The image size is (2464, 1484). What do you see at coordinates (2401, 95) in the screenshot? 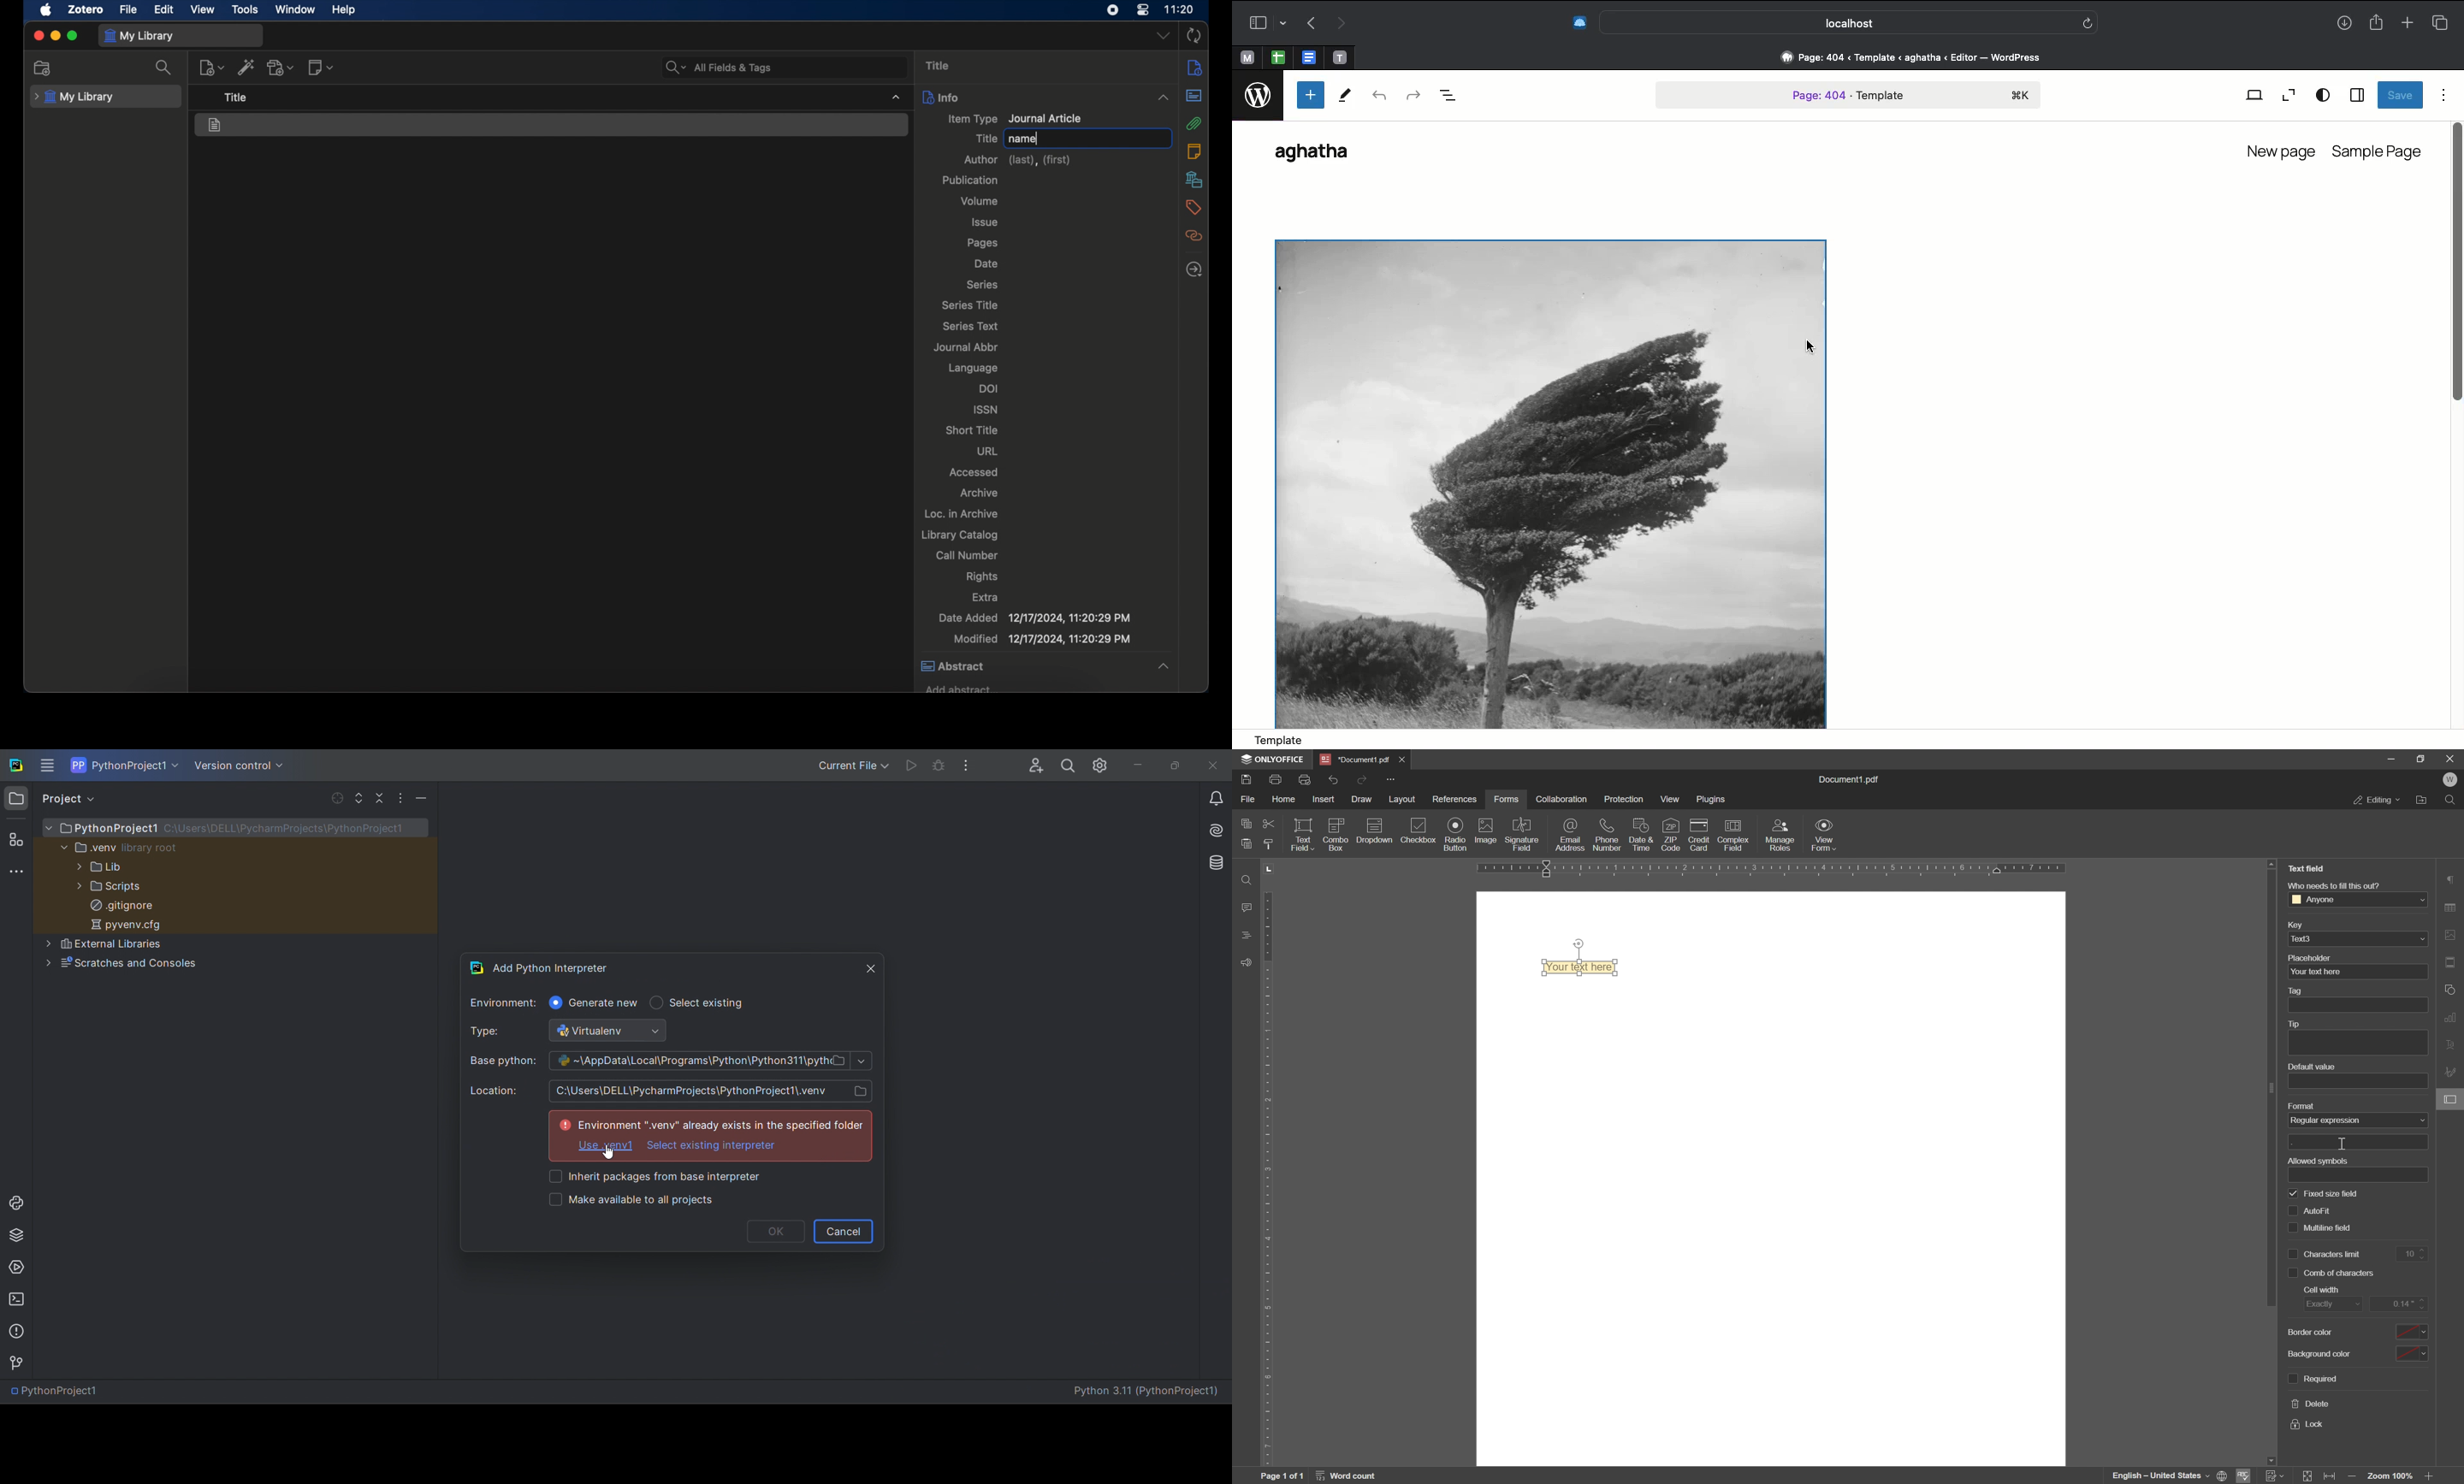
I see `Save` at bounding box center [2401, 95].